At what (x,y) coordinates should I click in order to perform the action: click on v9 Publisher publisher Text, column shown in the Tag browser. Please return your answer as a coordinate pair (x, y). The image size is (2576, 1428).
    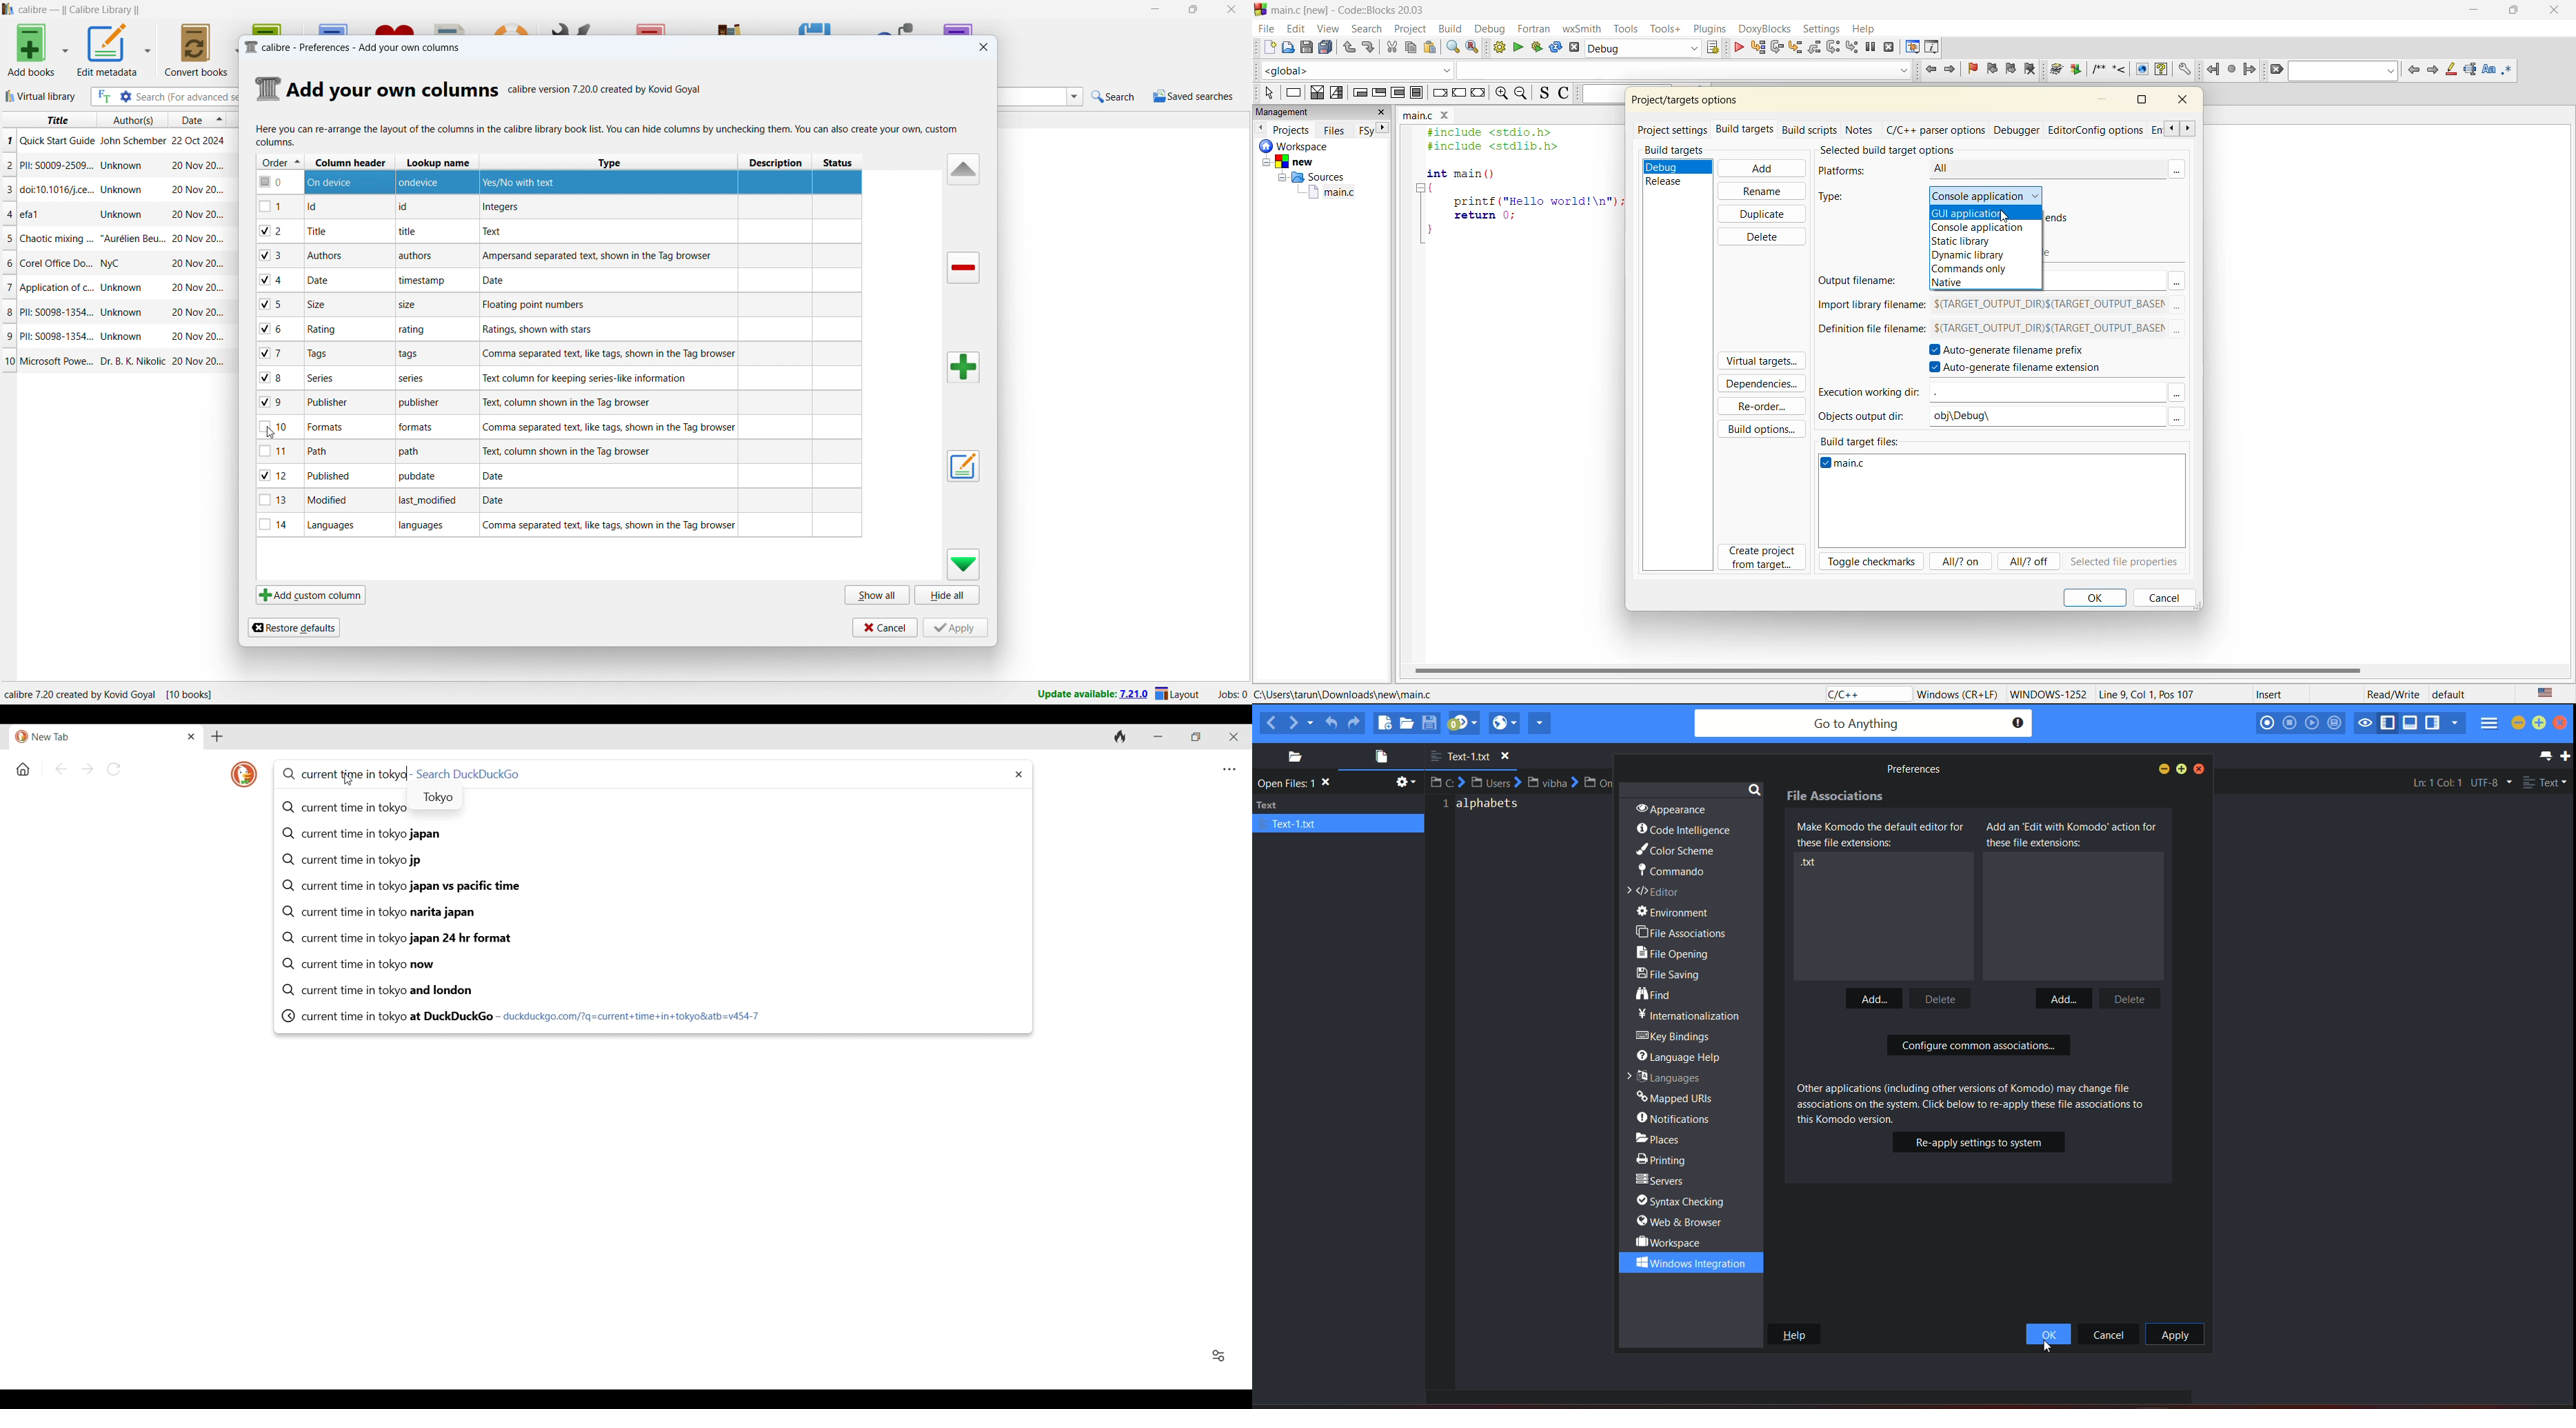
    Looking at the image, I should click on (556, 401).